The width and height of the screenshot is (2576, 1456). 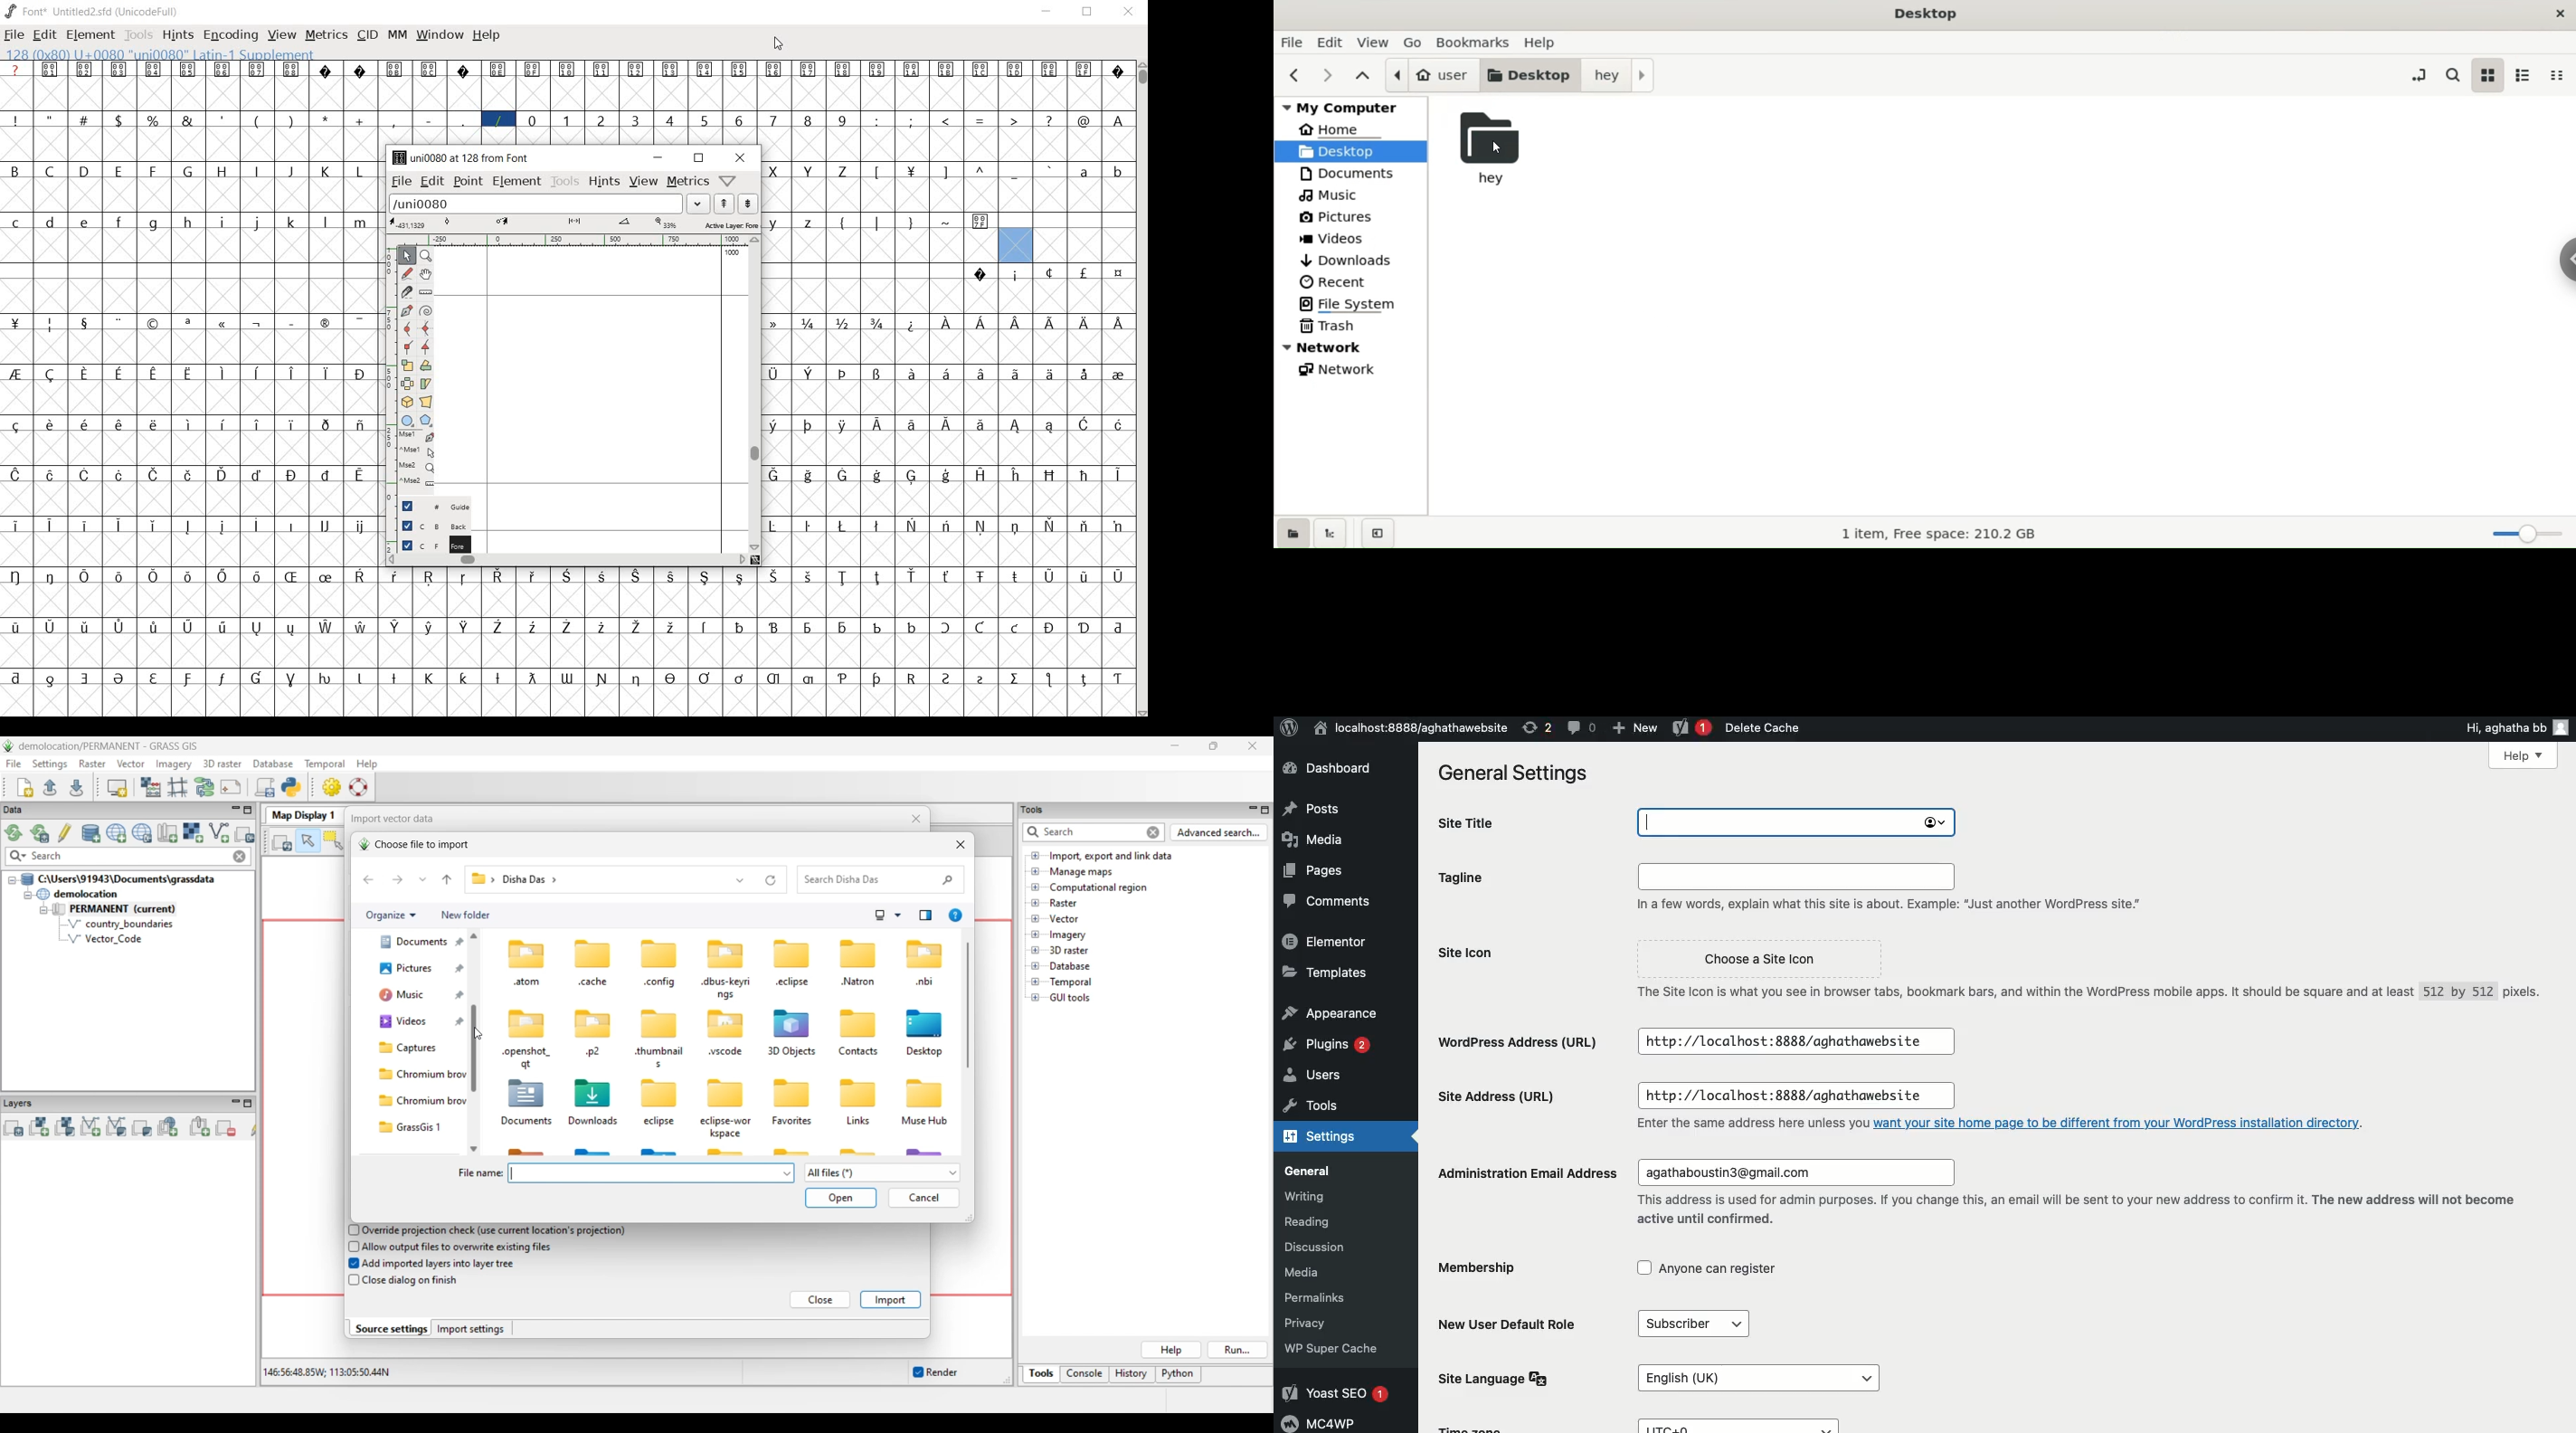 I want to click on glyph, so click(x=498, y=678).